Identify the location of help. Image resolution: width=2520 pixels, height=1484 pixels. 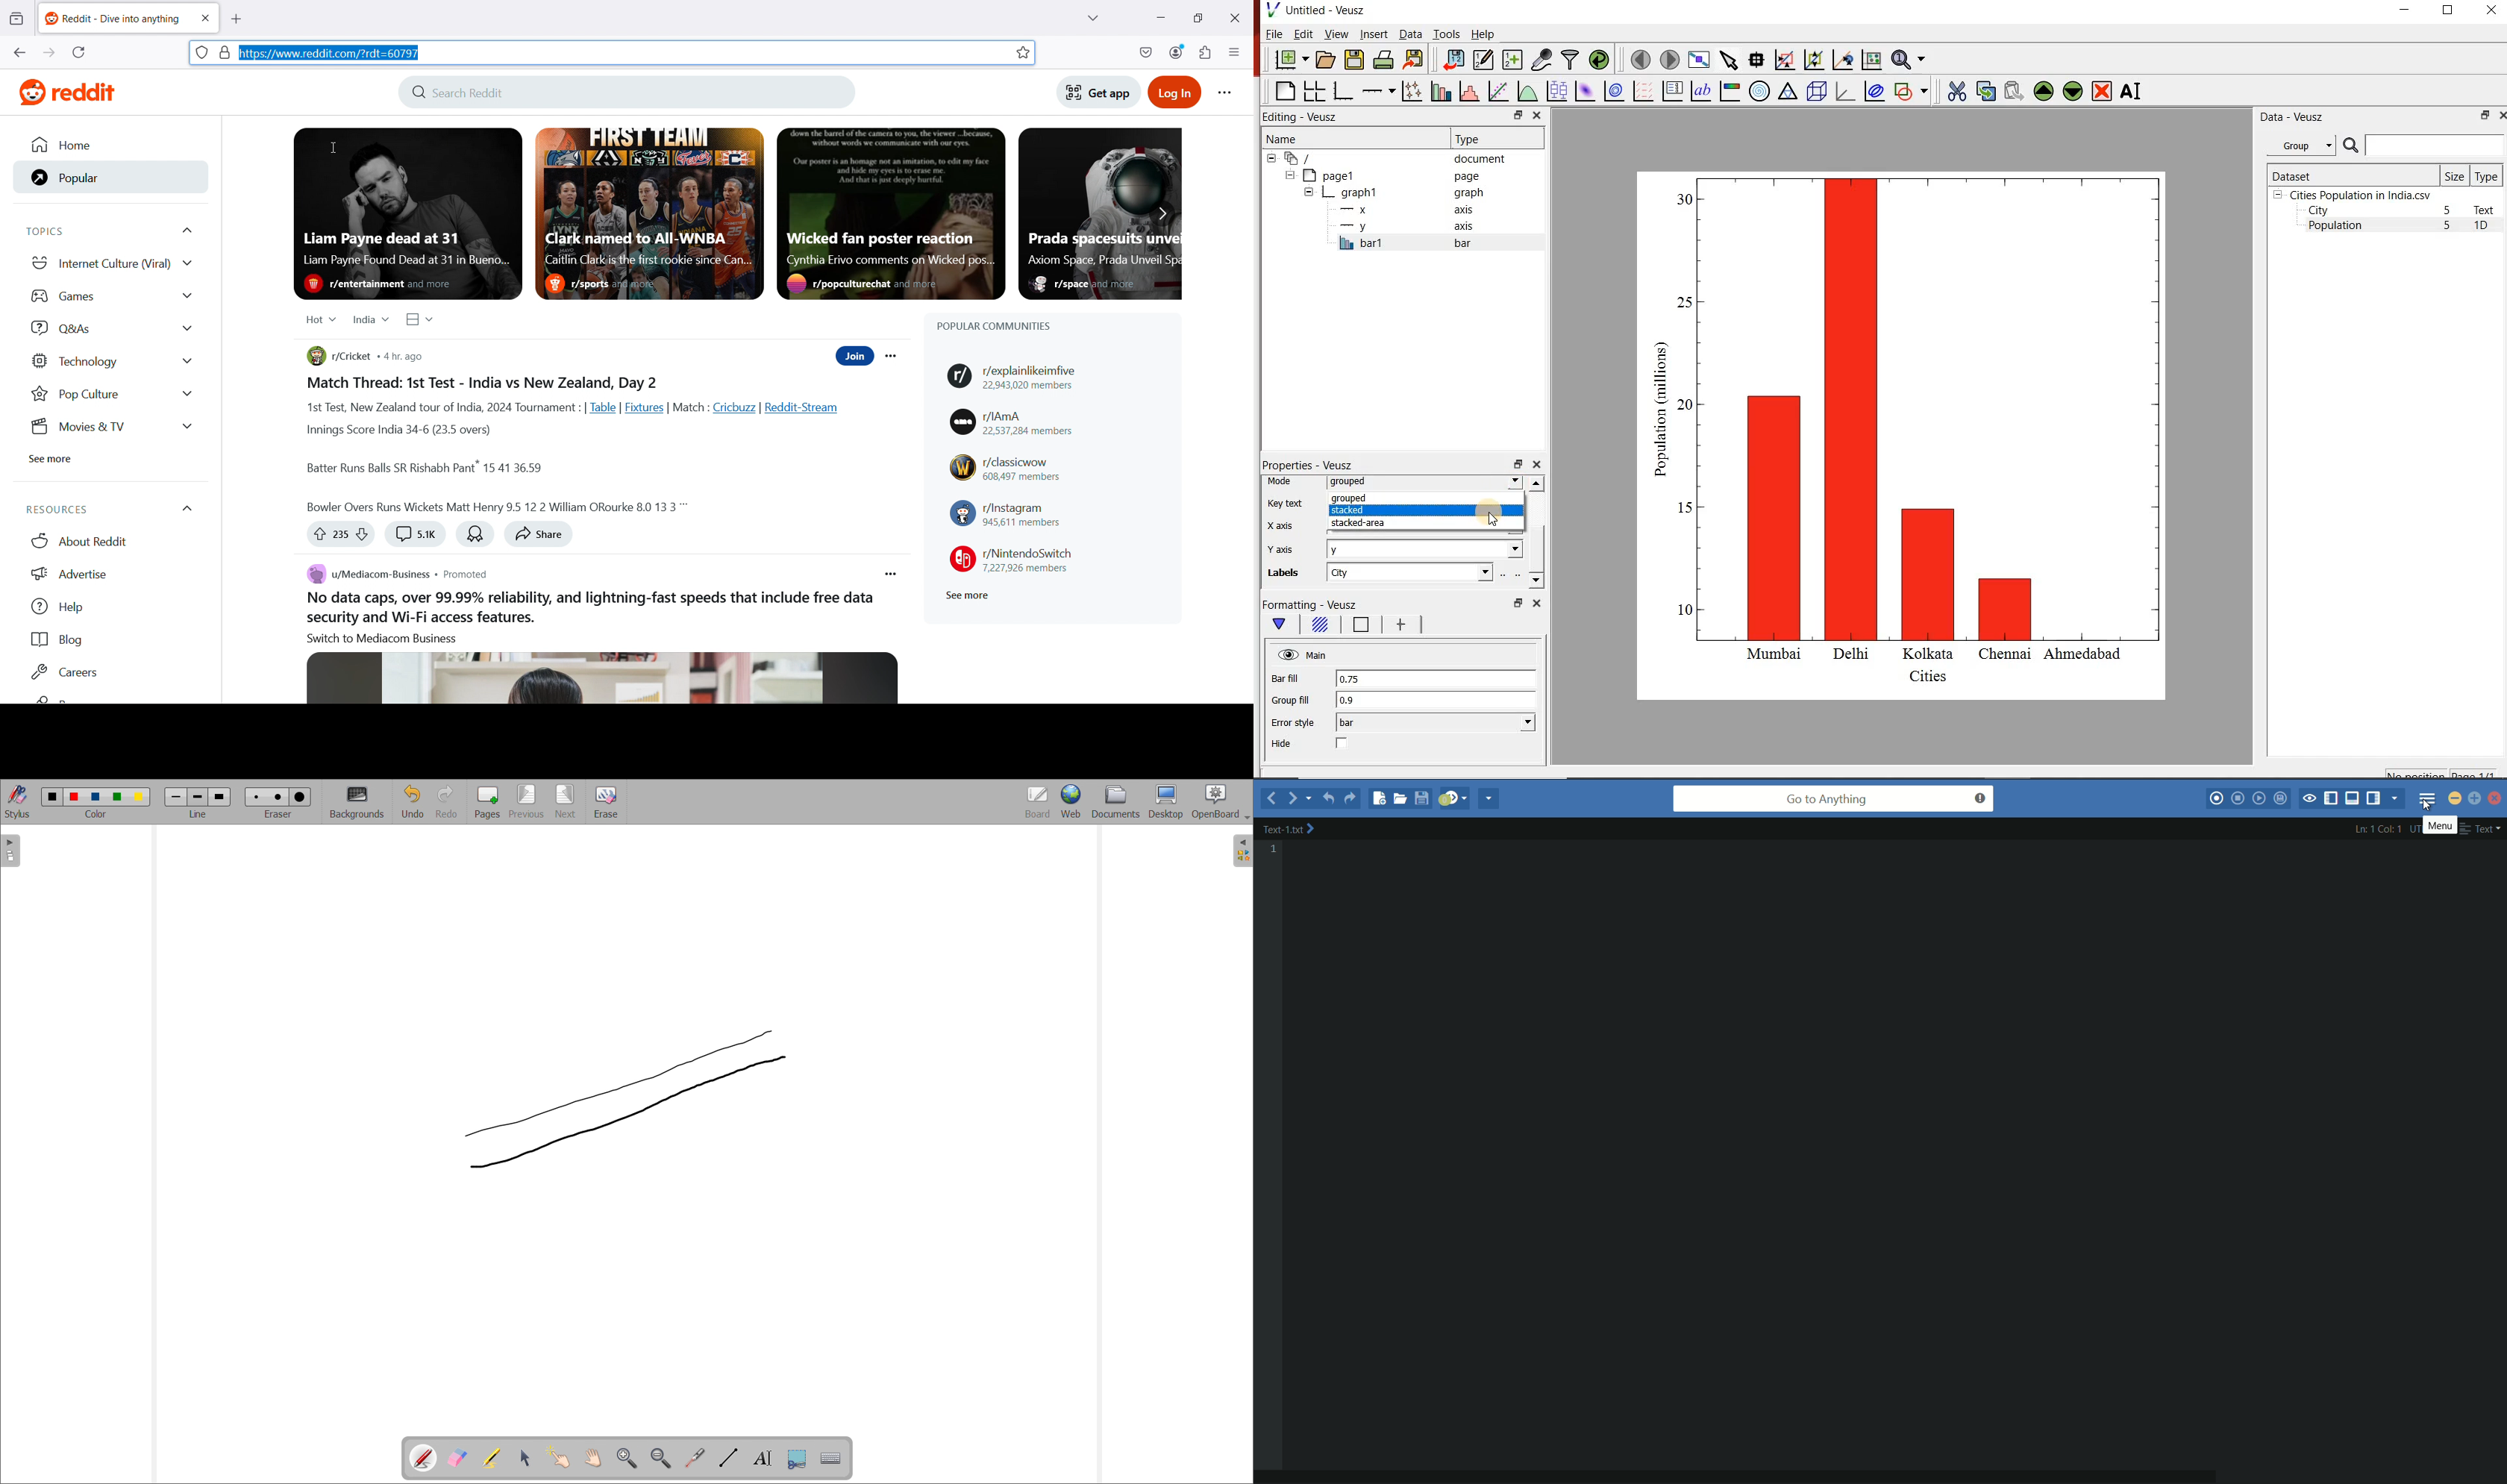
(110, 607).